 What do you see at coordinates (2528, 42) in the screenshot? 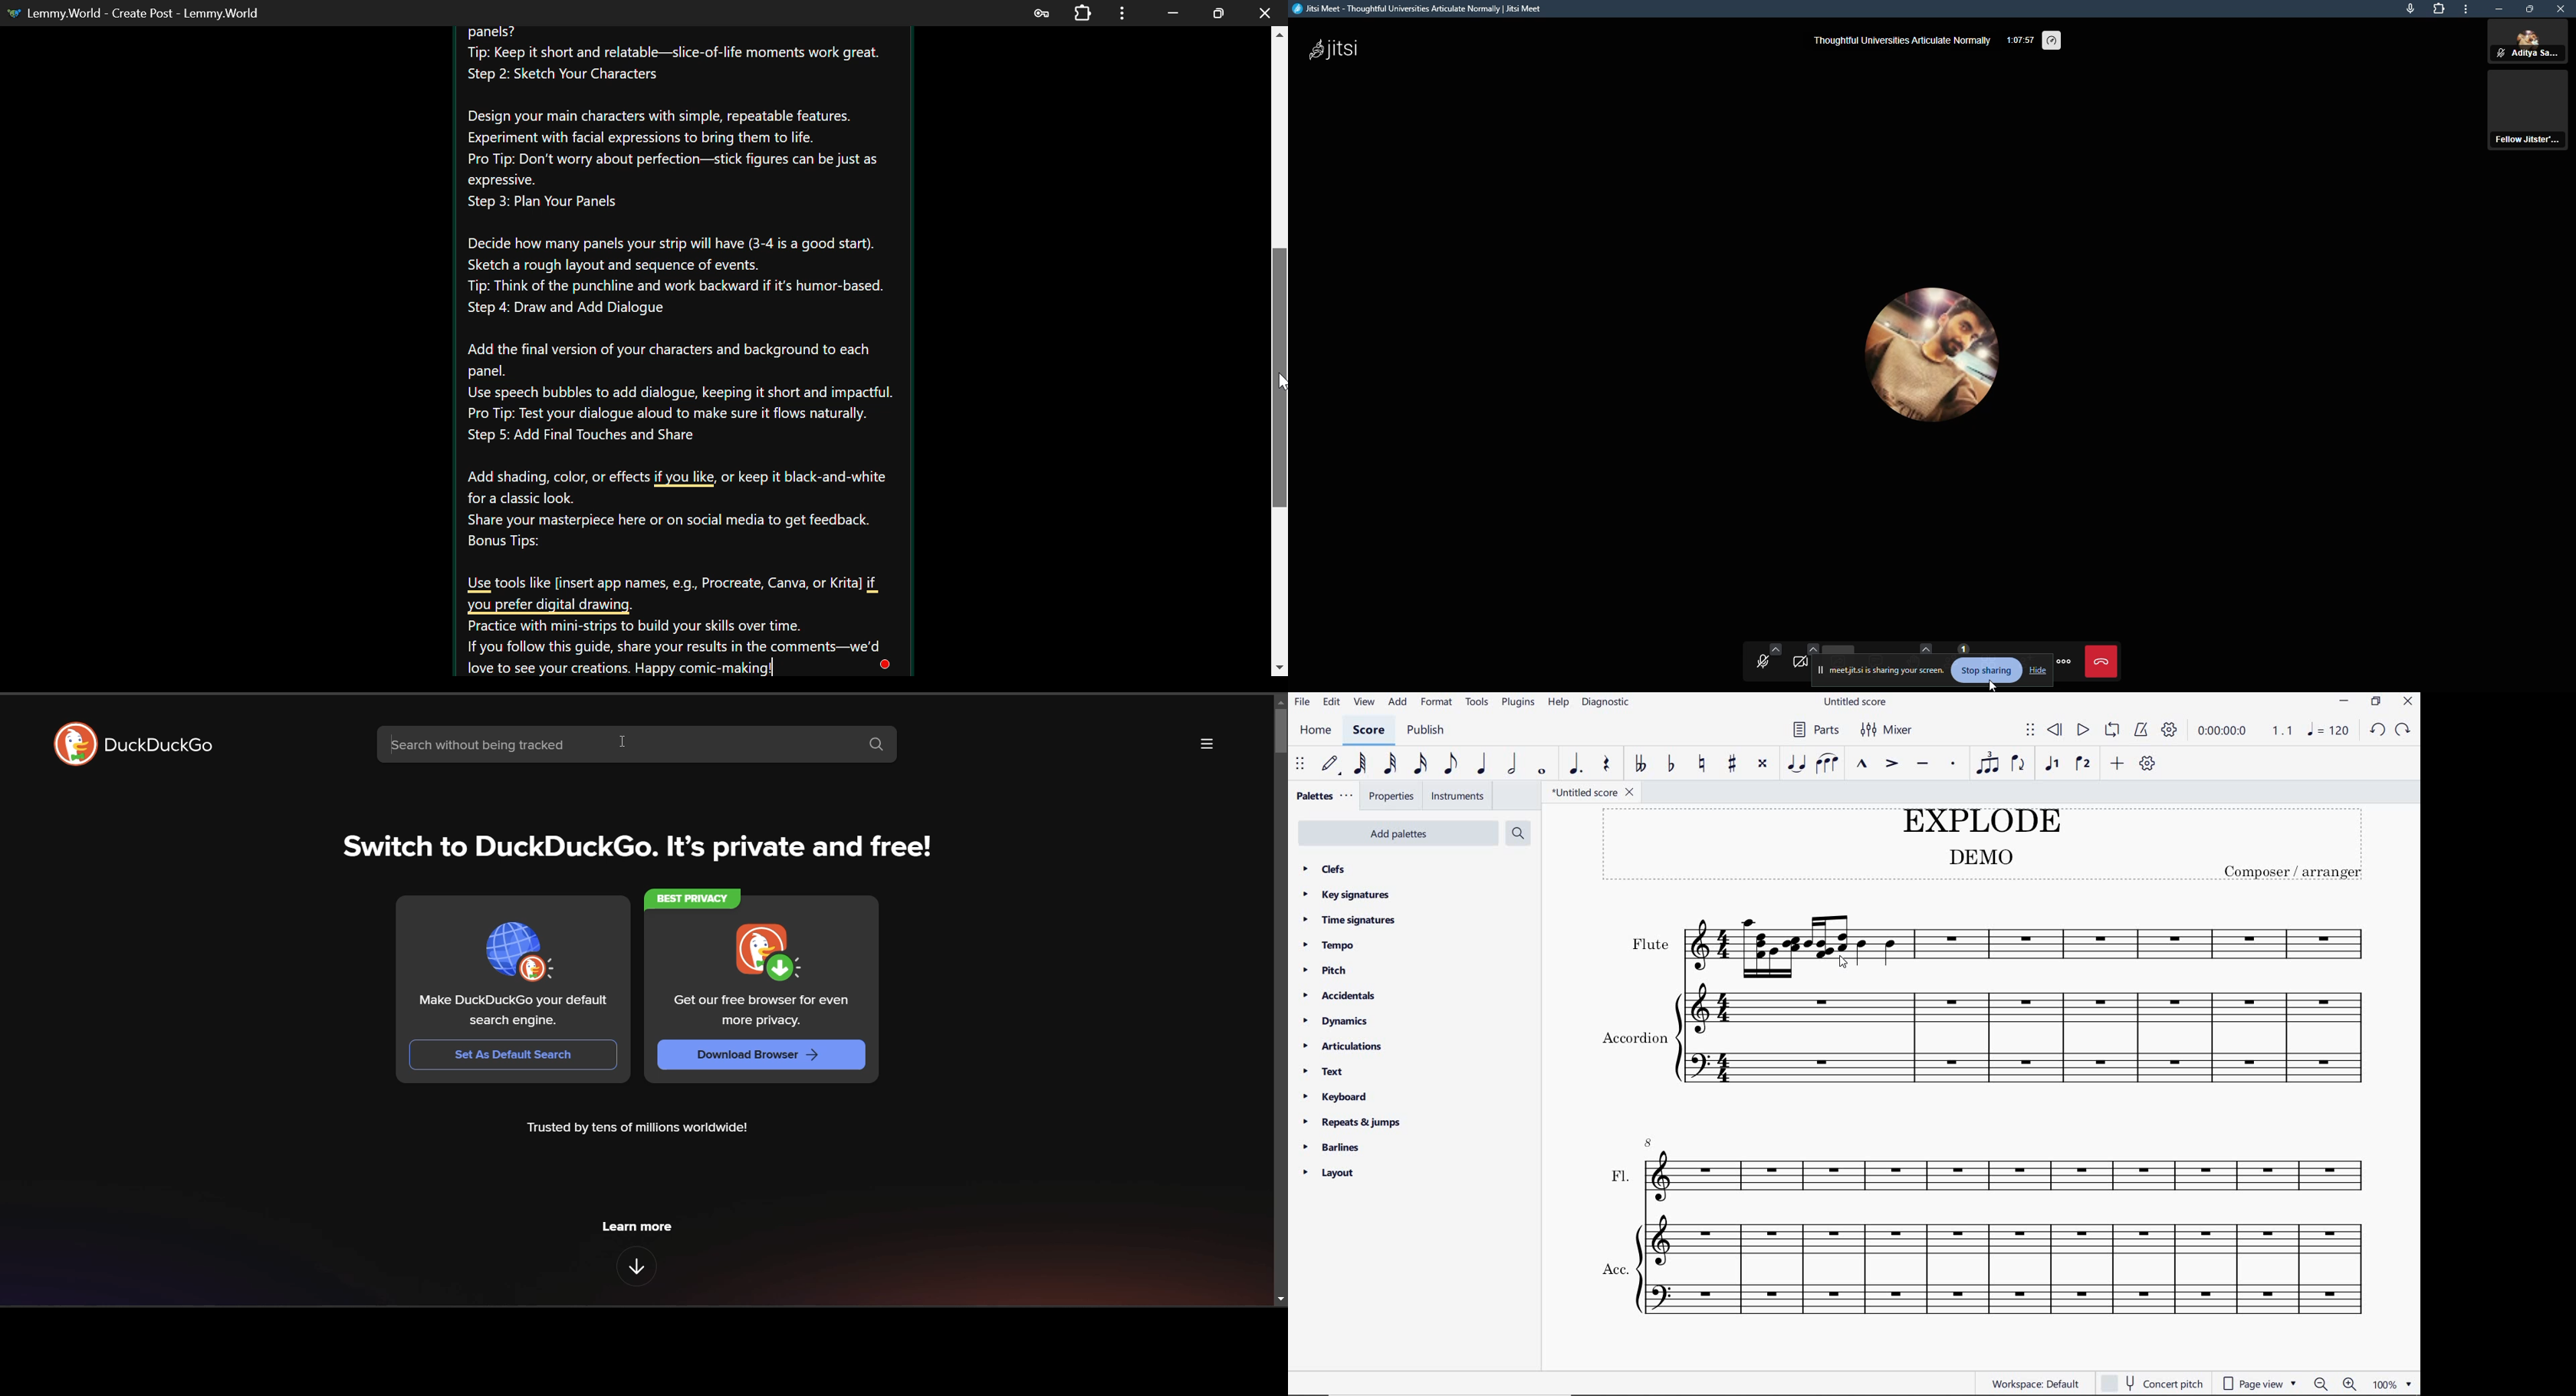
I see `Aditya sarkar` at bounding box center [2528, 42].